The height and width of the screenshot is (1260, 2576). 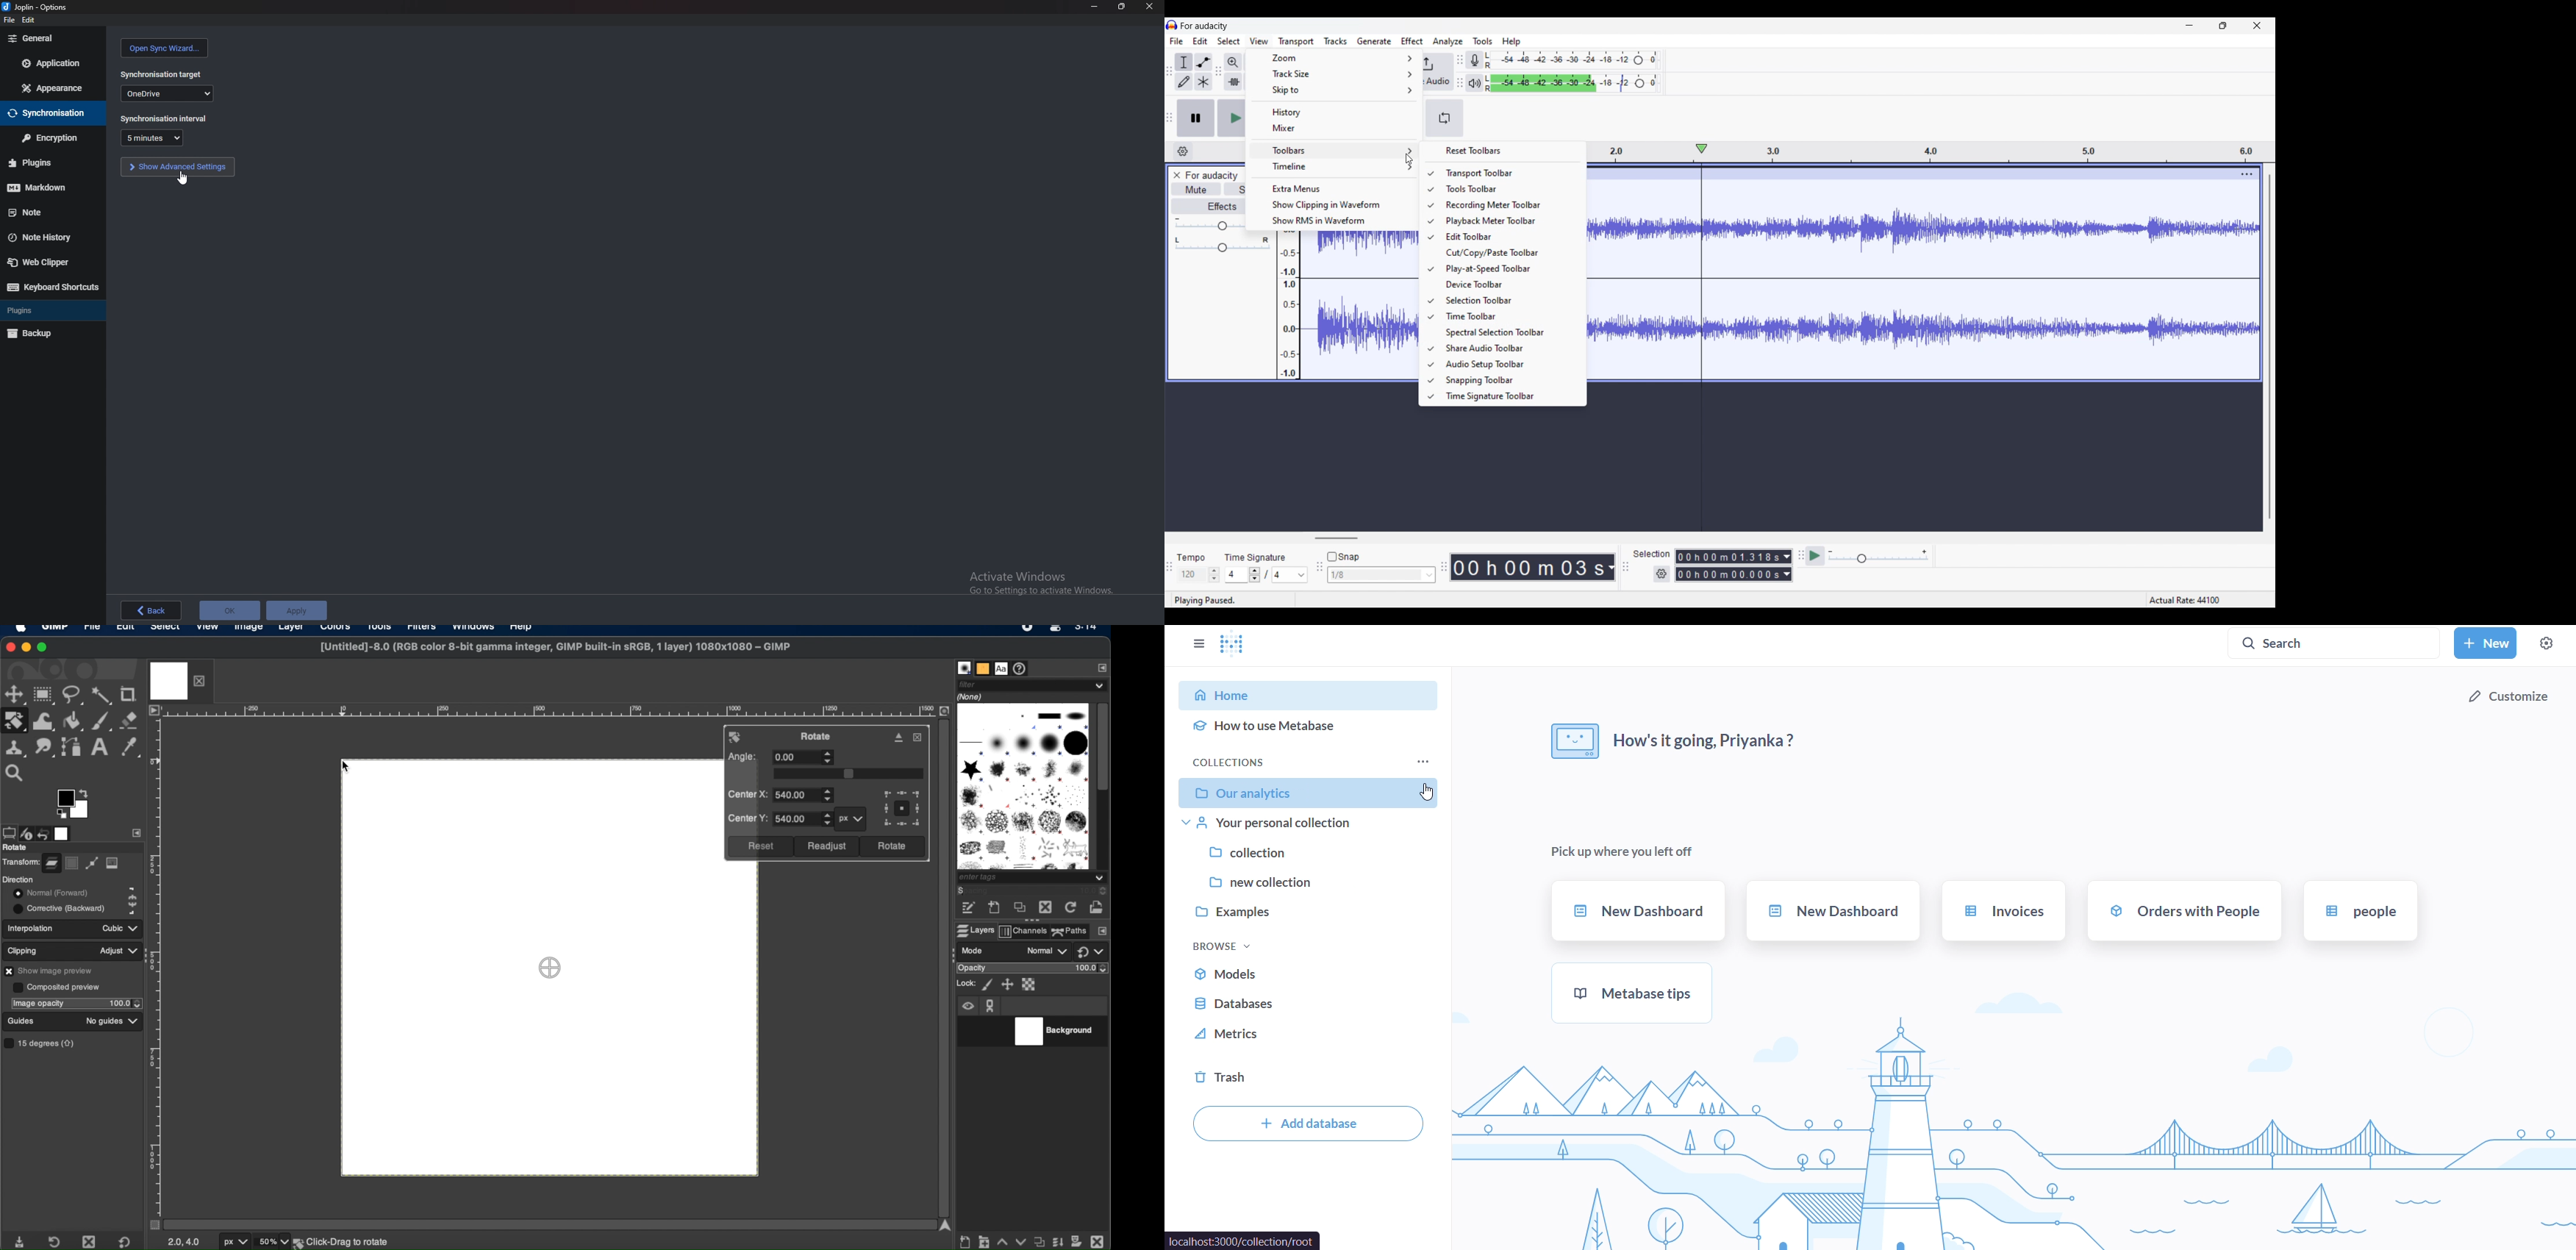 I want to click on Analyze menu, so click(x=1447, y=42).